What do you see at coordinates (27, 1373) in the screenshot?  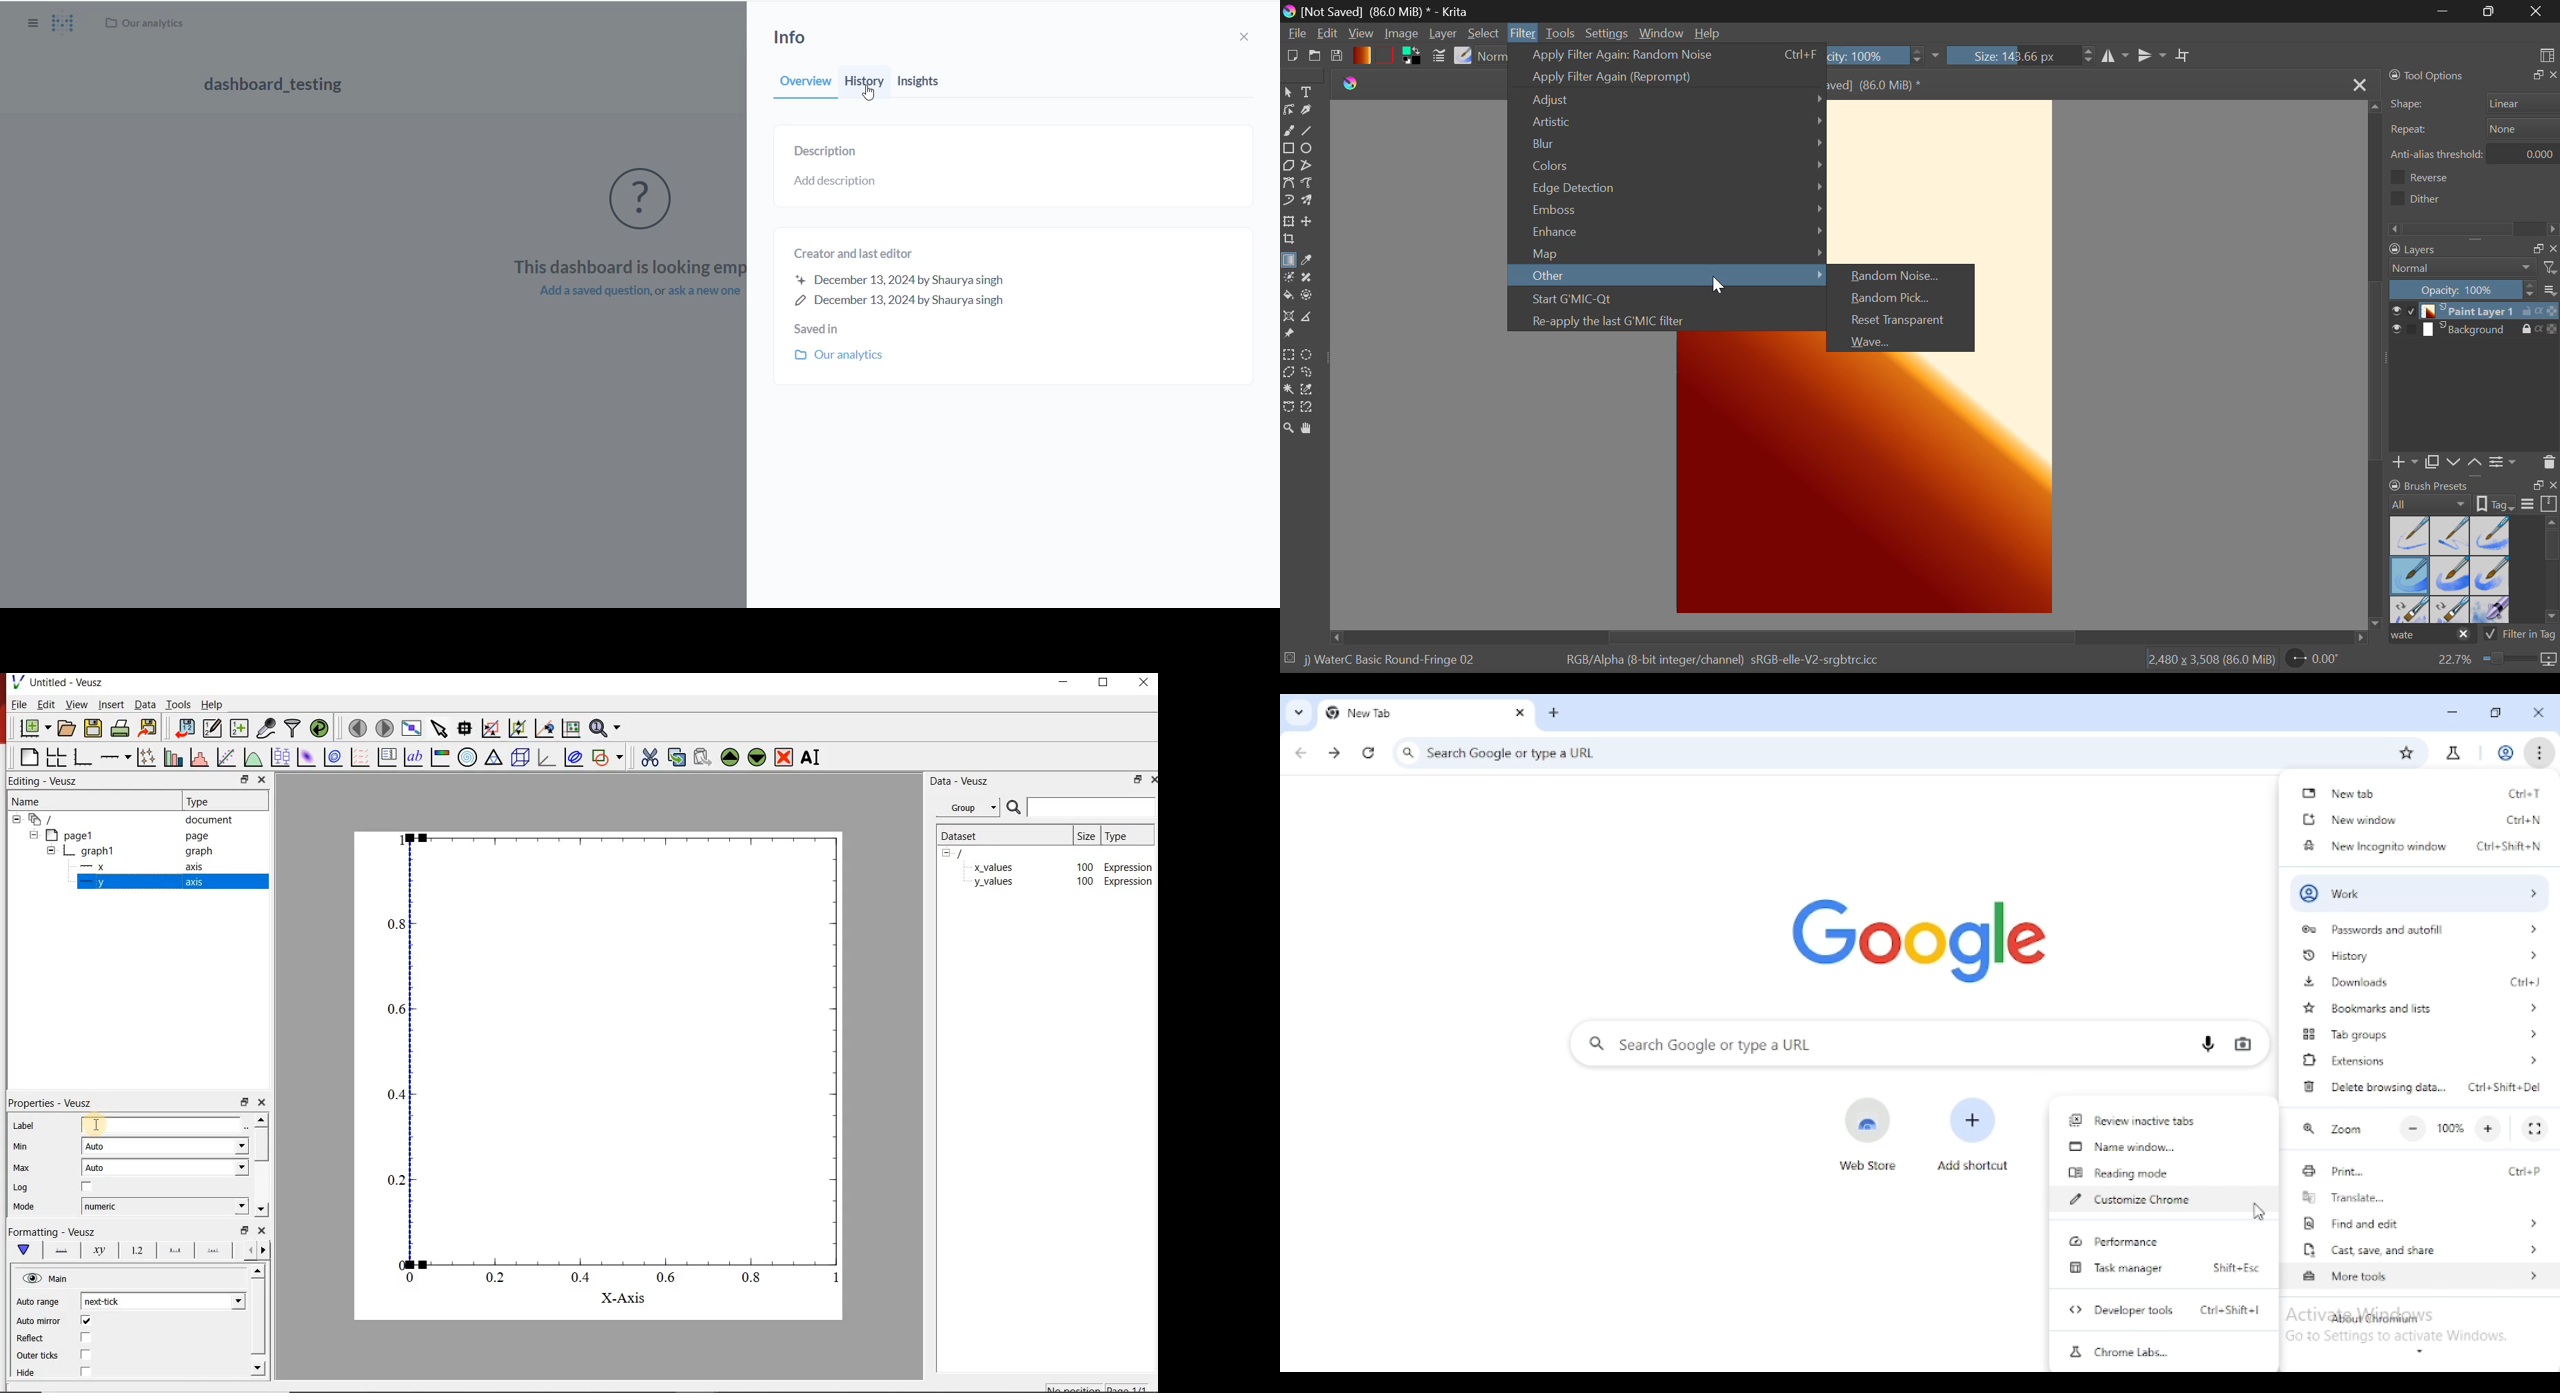 I see `Hide` at bounding box center [27, 1373].